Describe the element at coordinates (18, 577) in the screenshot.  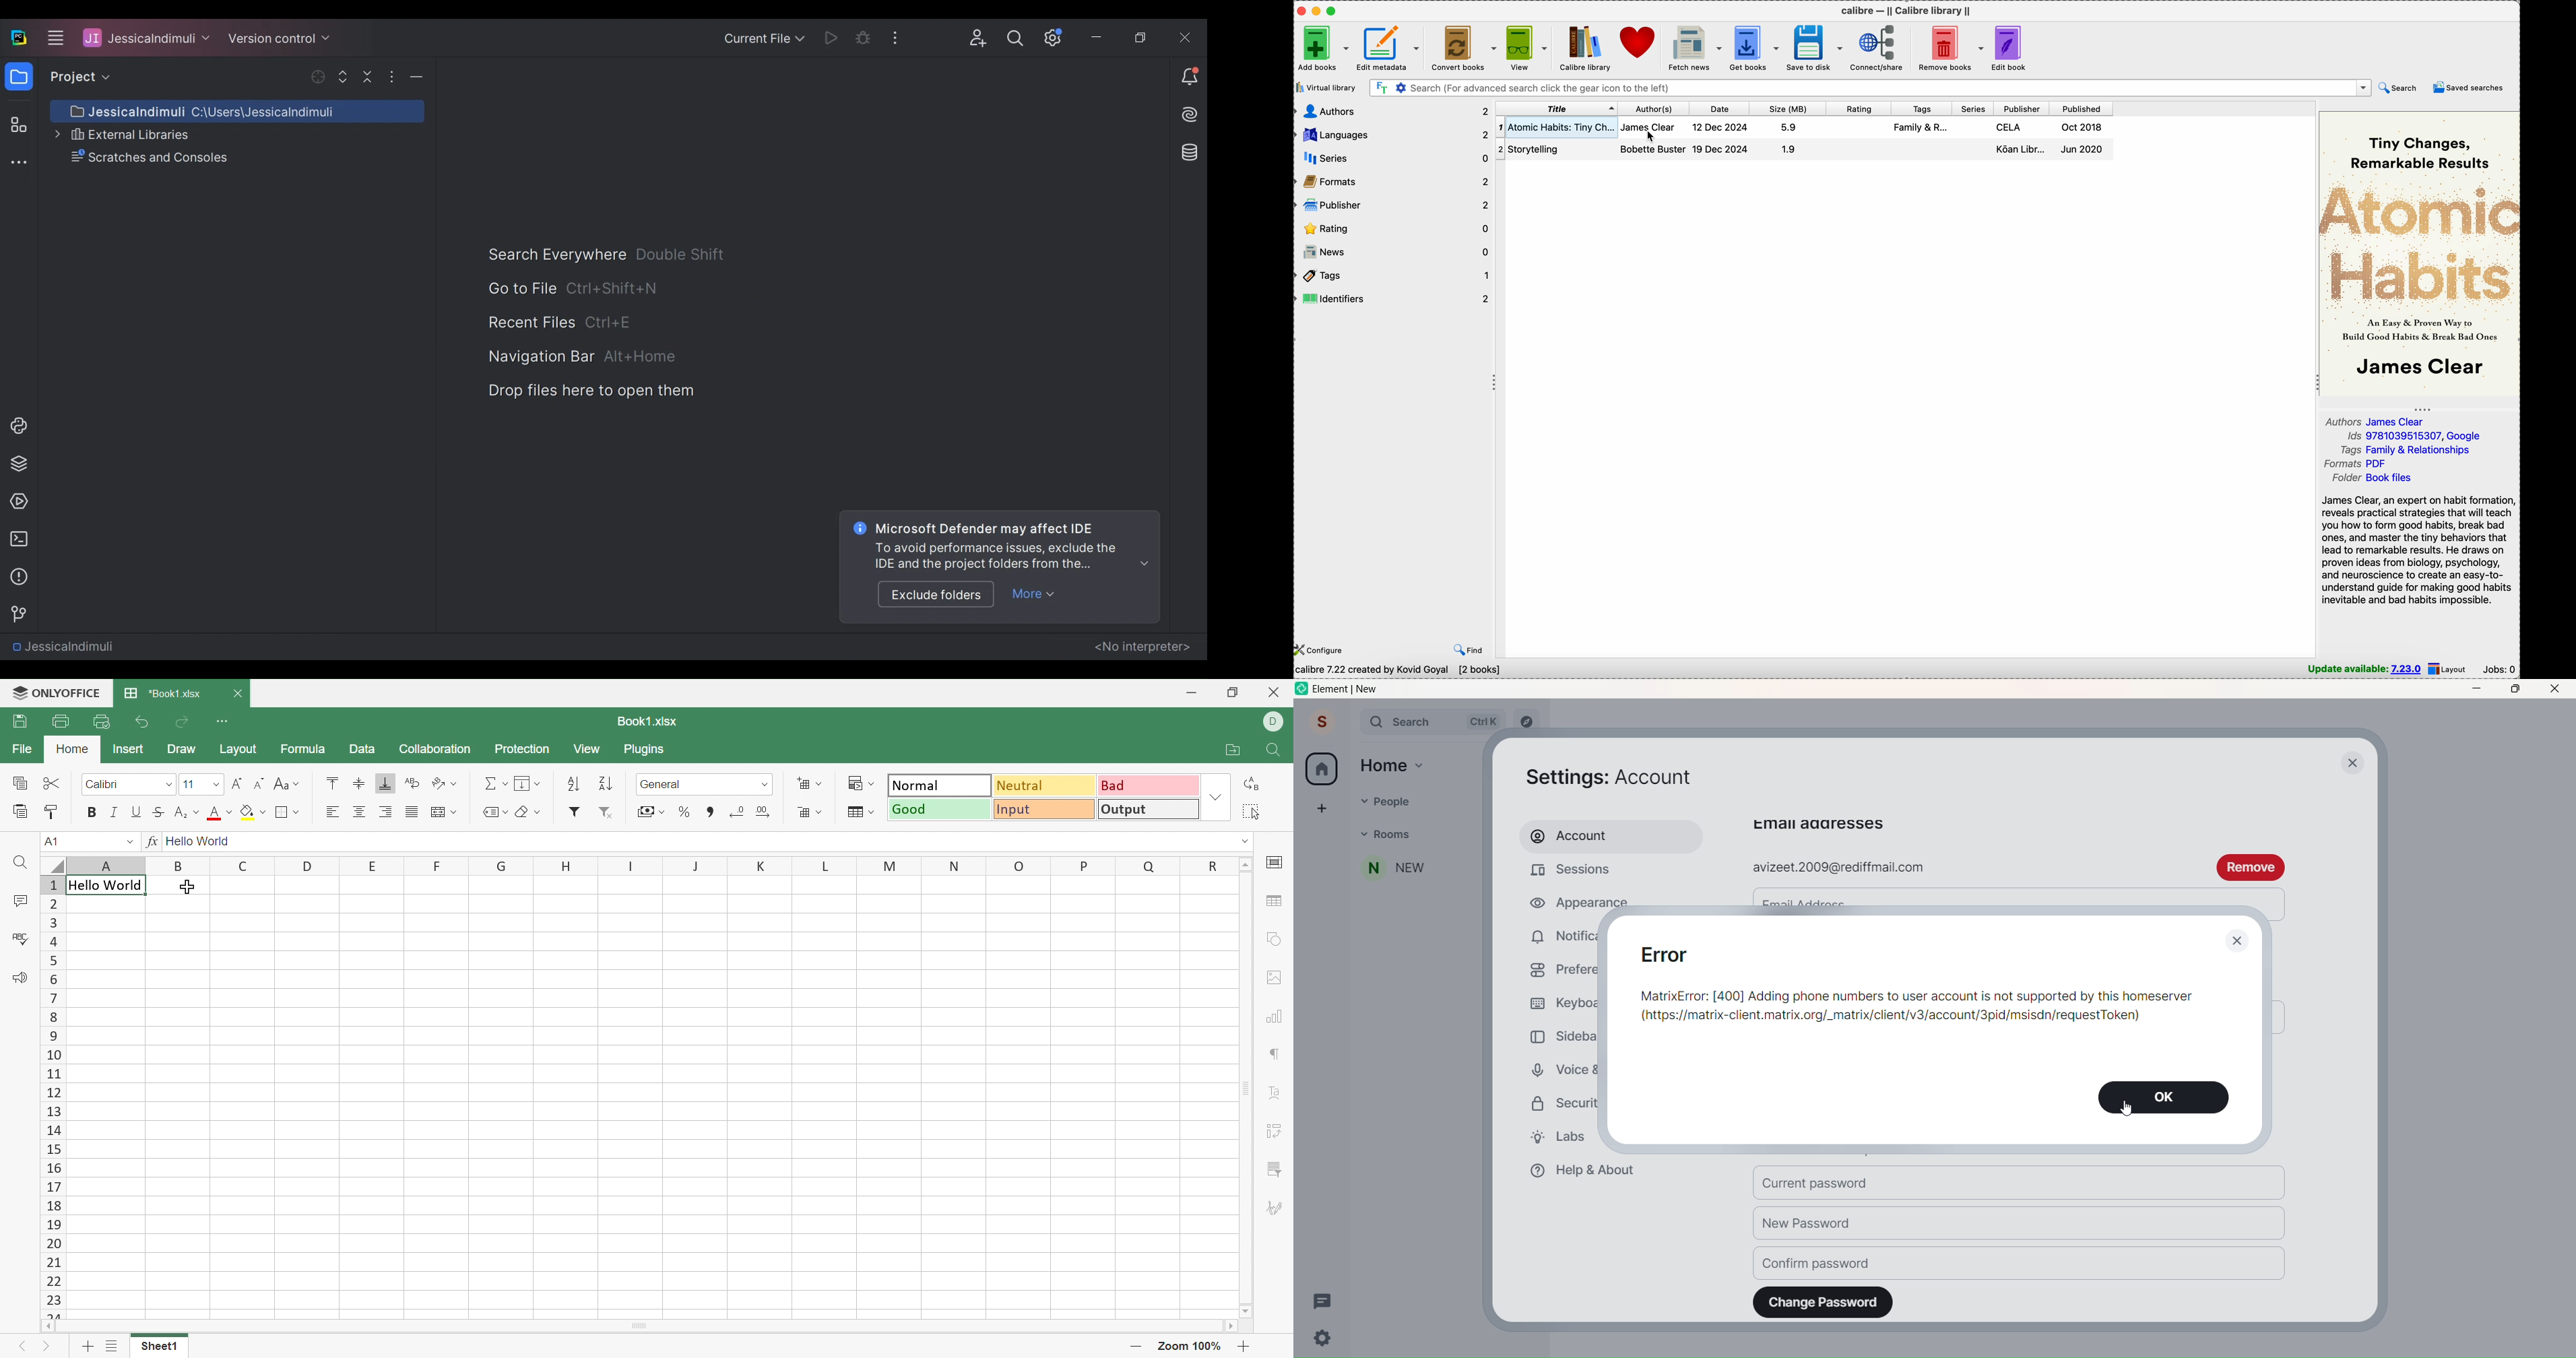
I see `Problem` at that location.